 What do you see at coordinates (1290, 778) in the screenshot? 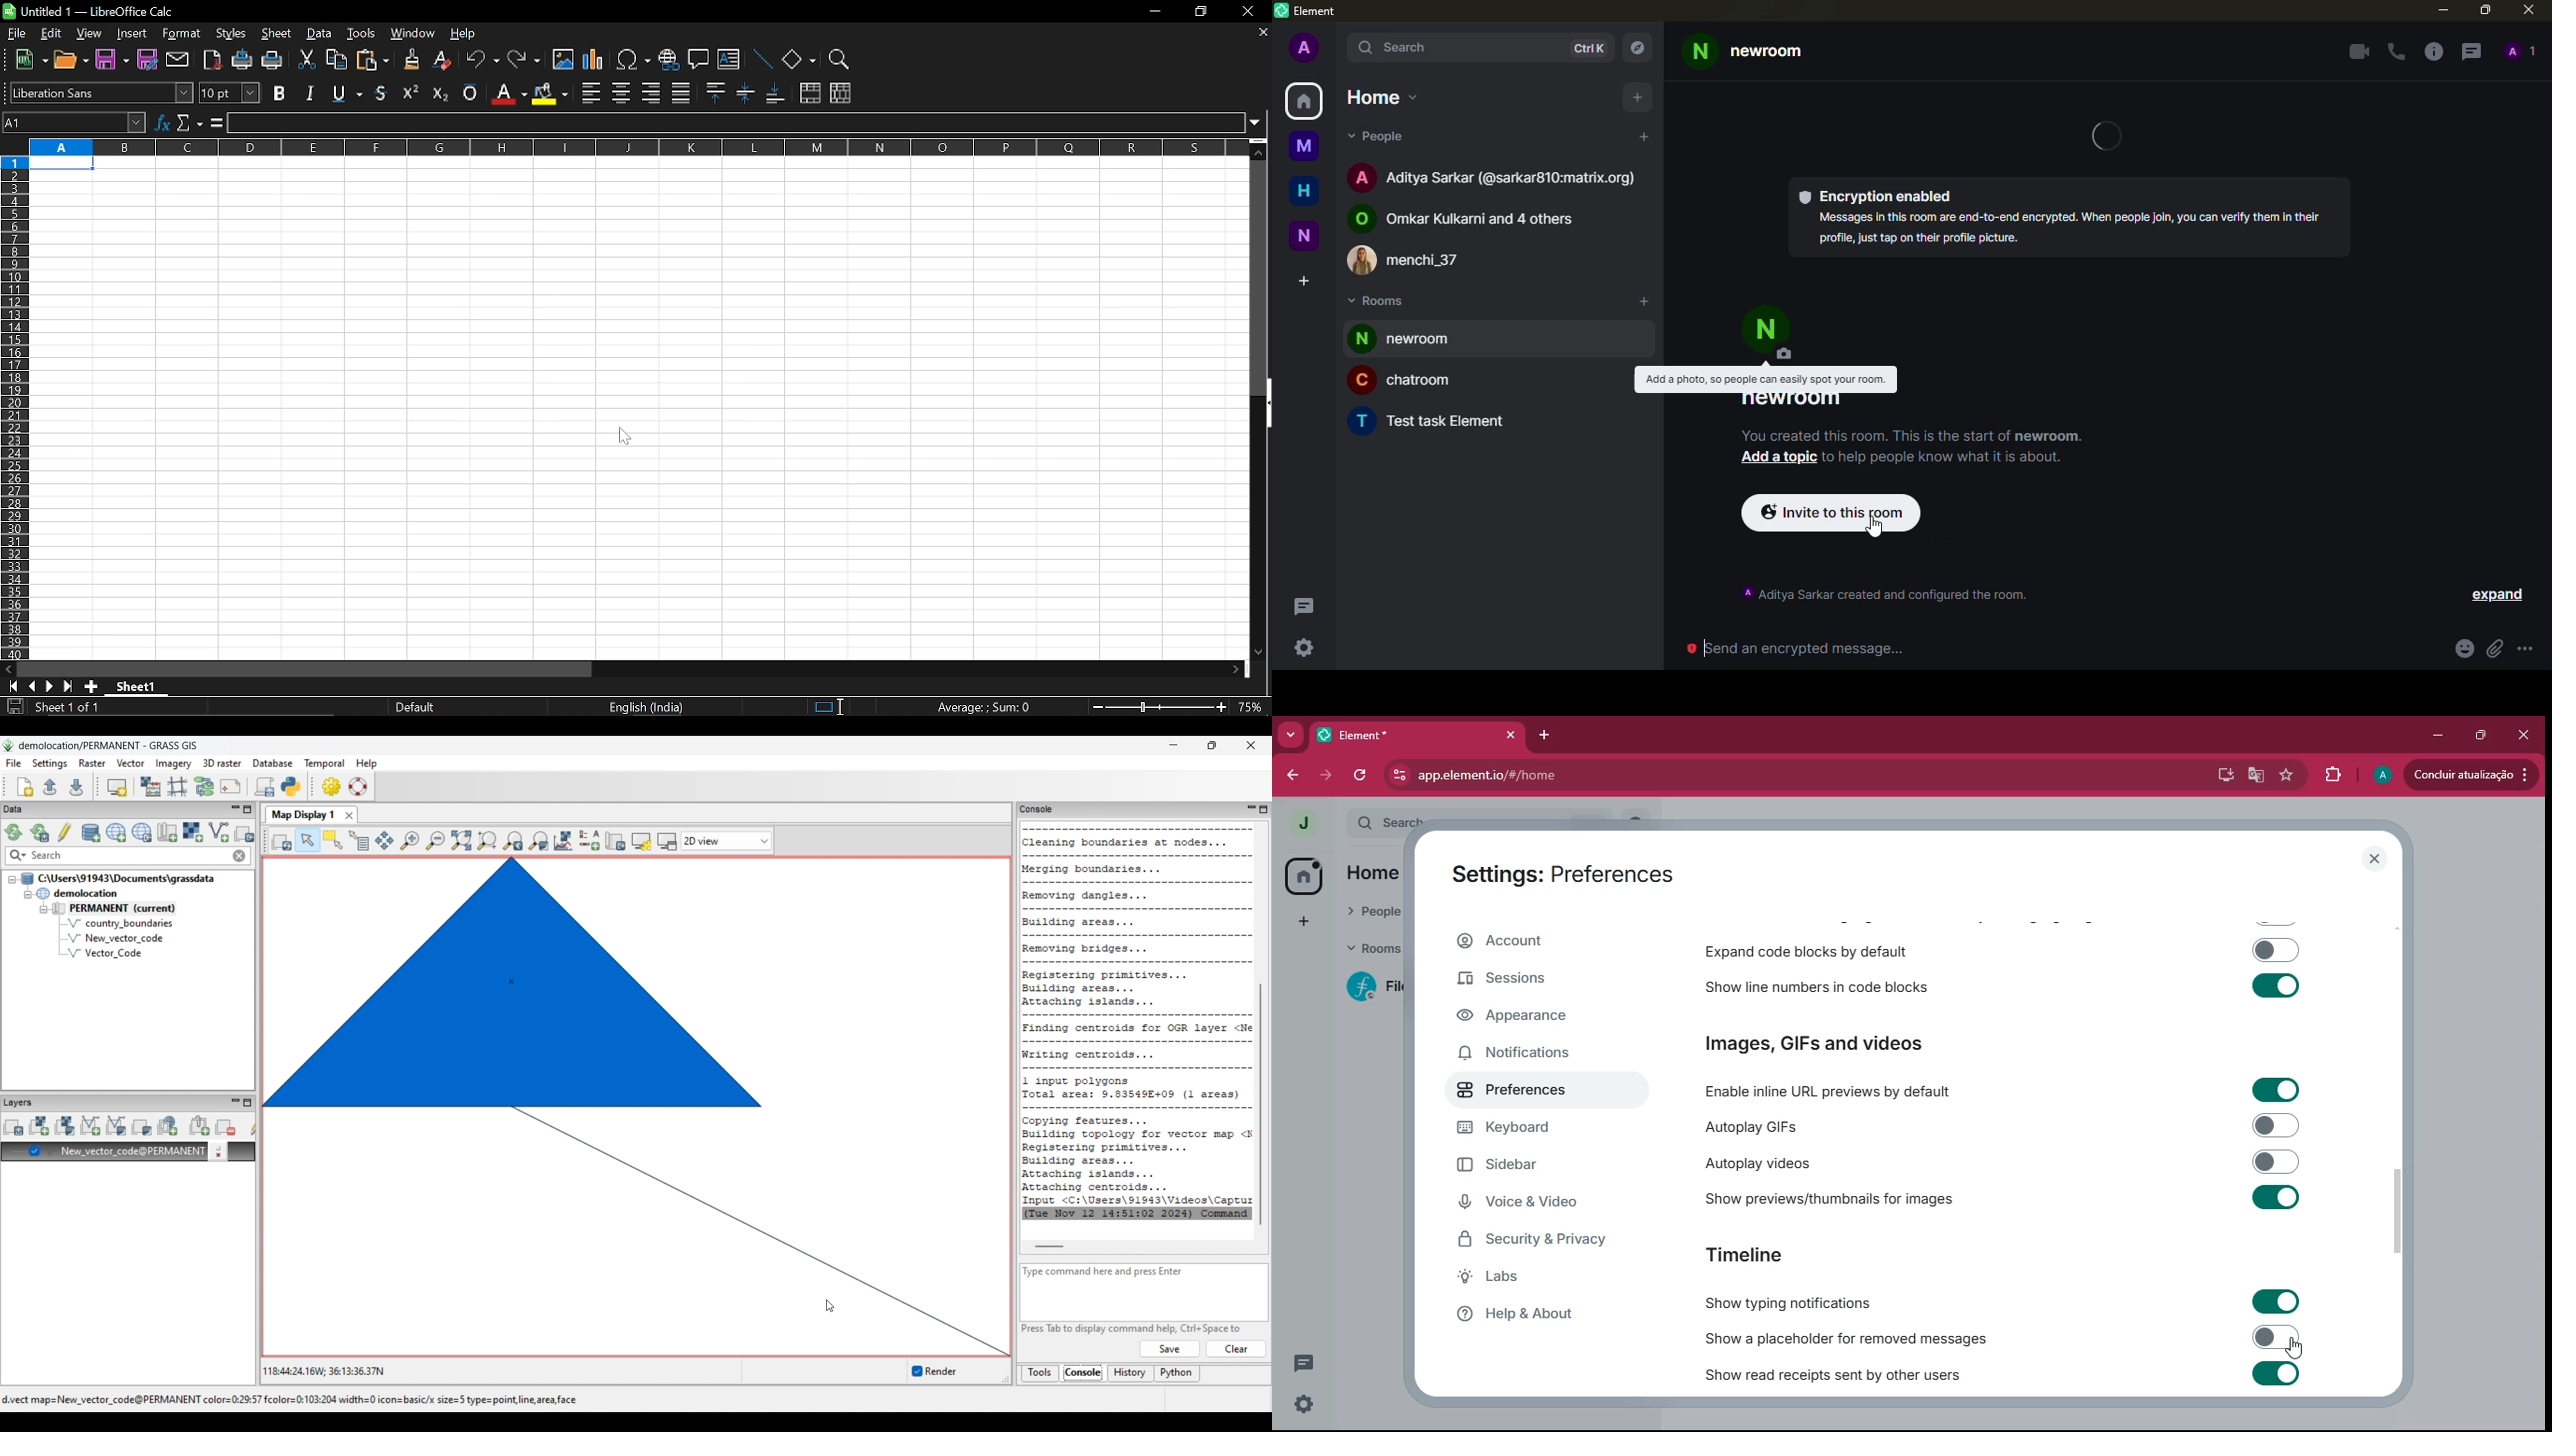
I see `back` at bounding box center [1290, 778].